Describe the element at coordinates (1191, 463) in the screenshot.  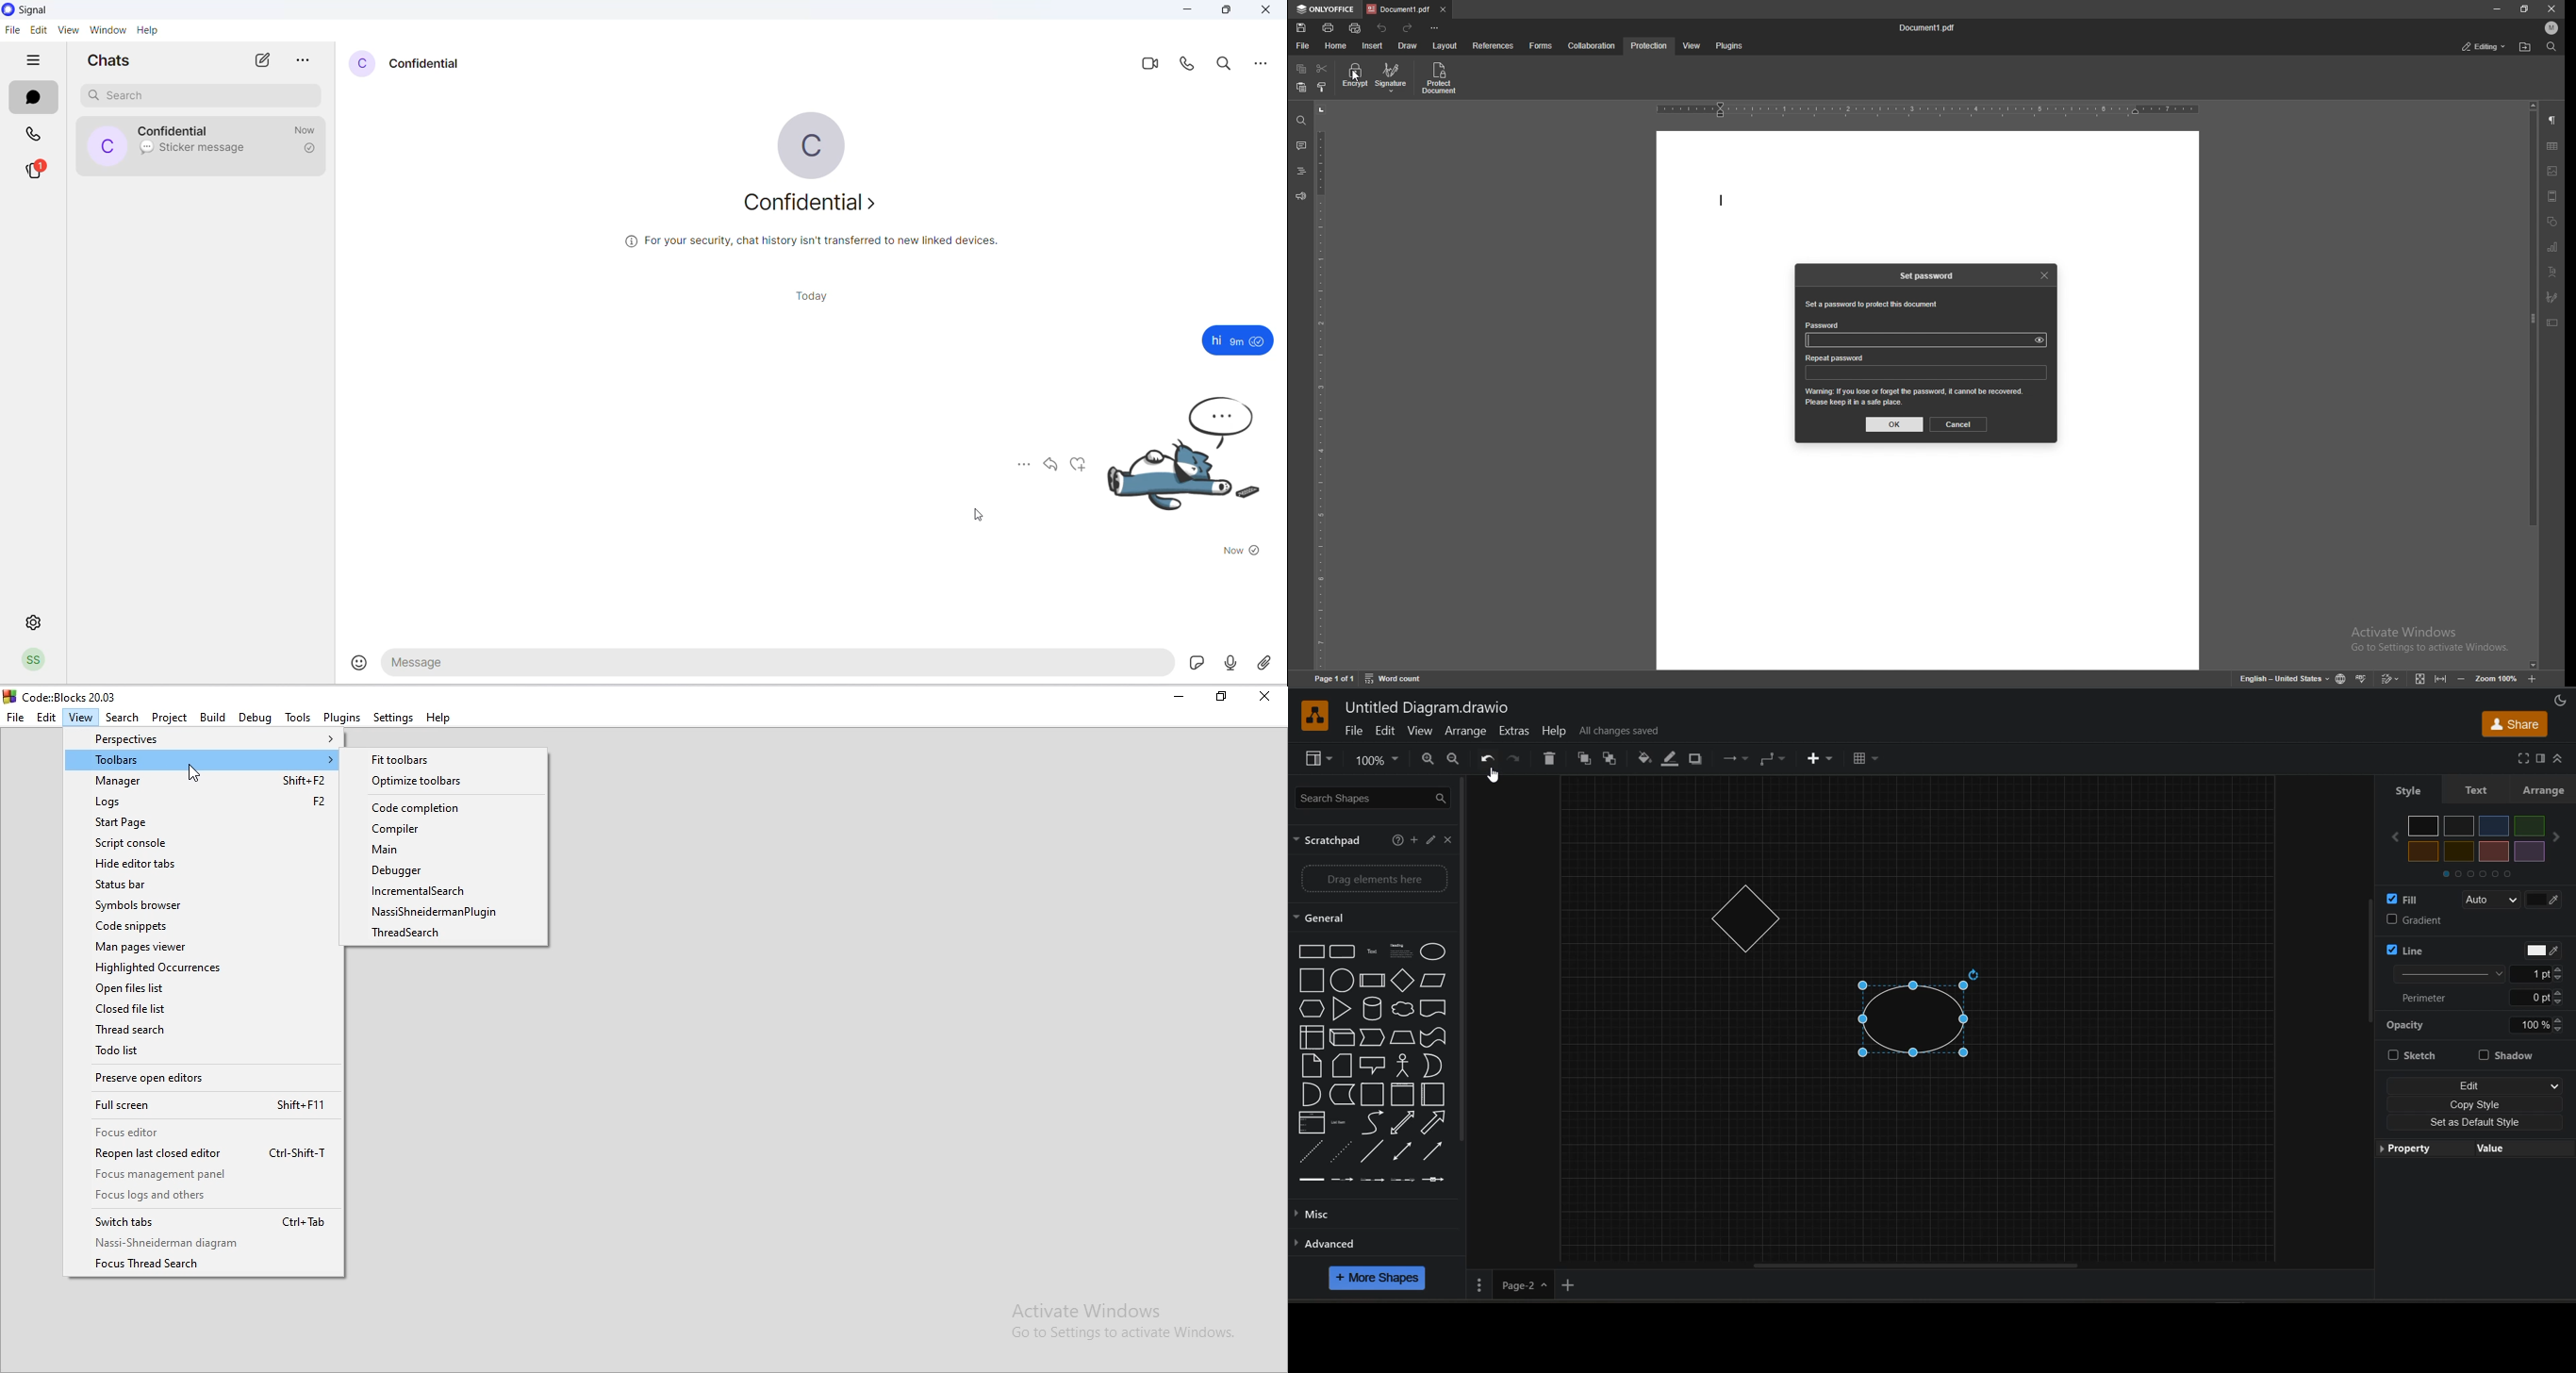
I see `cat sticker` at that location.